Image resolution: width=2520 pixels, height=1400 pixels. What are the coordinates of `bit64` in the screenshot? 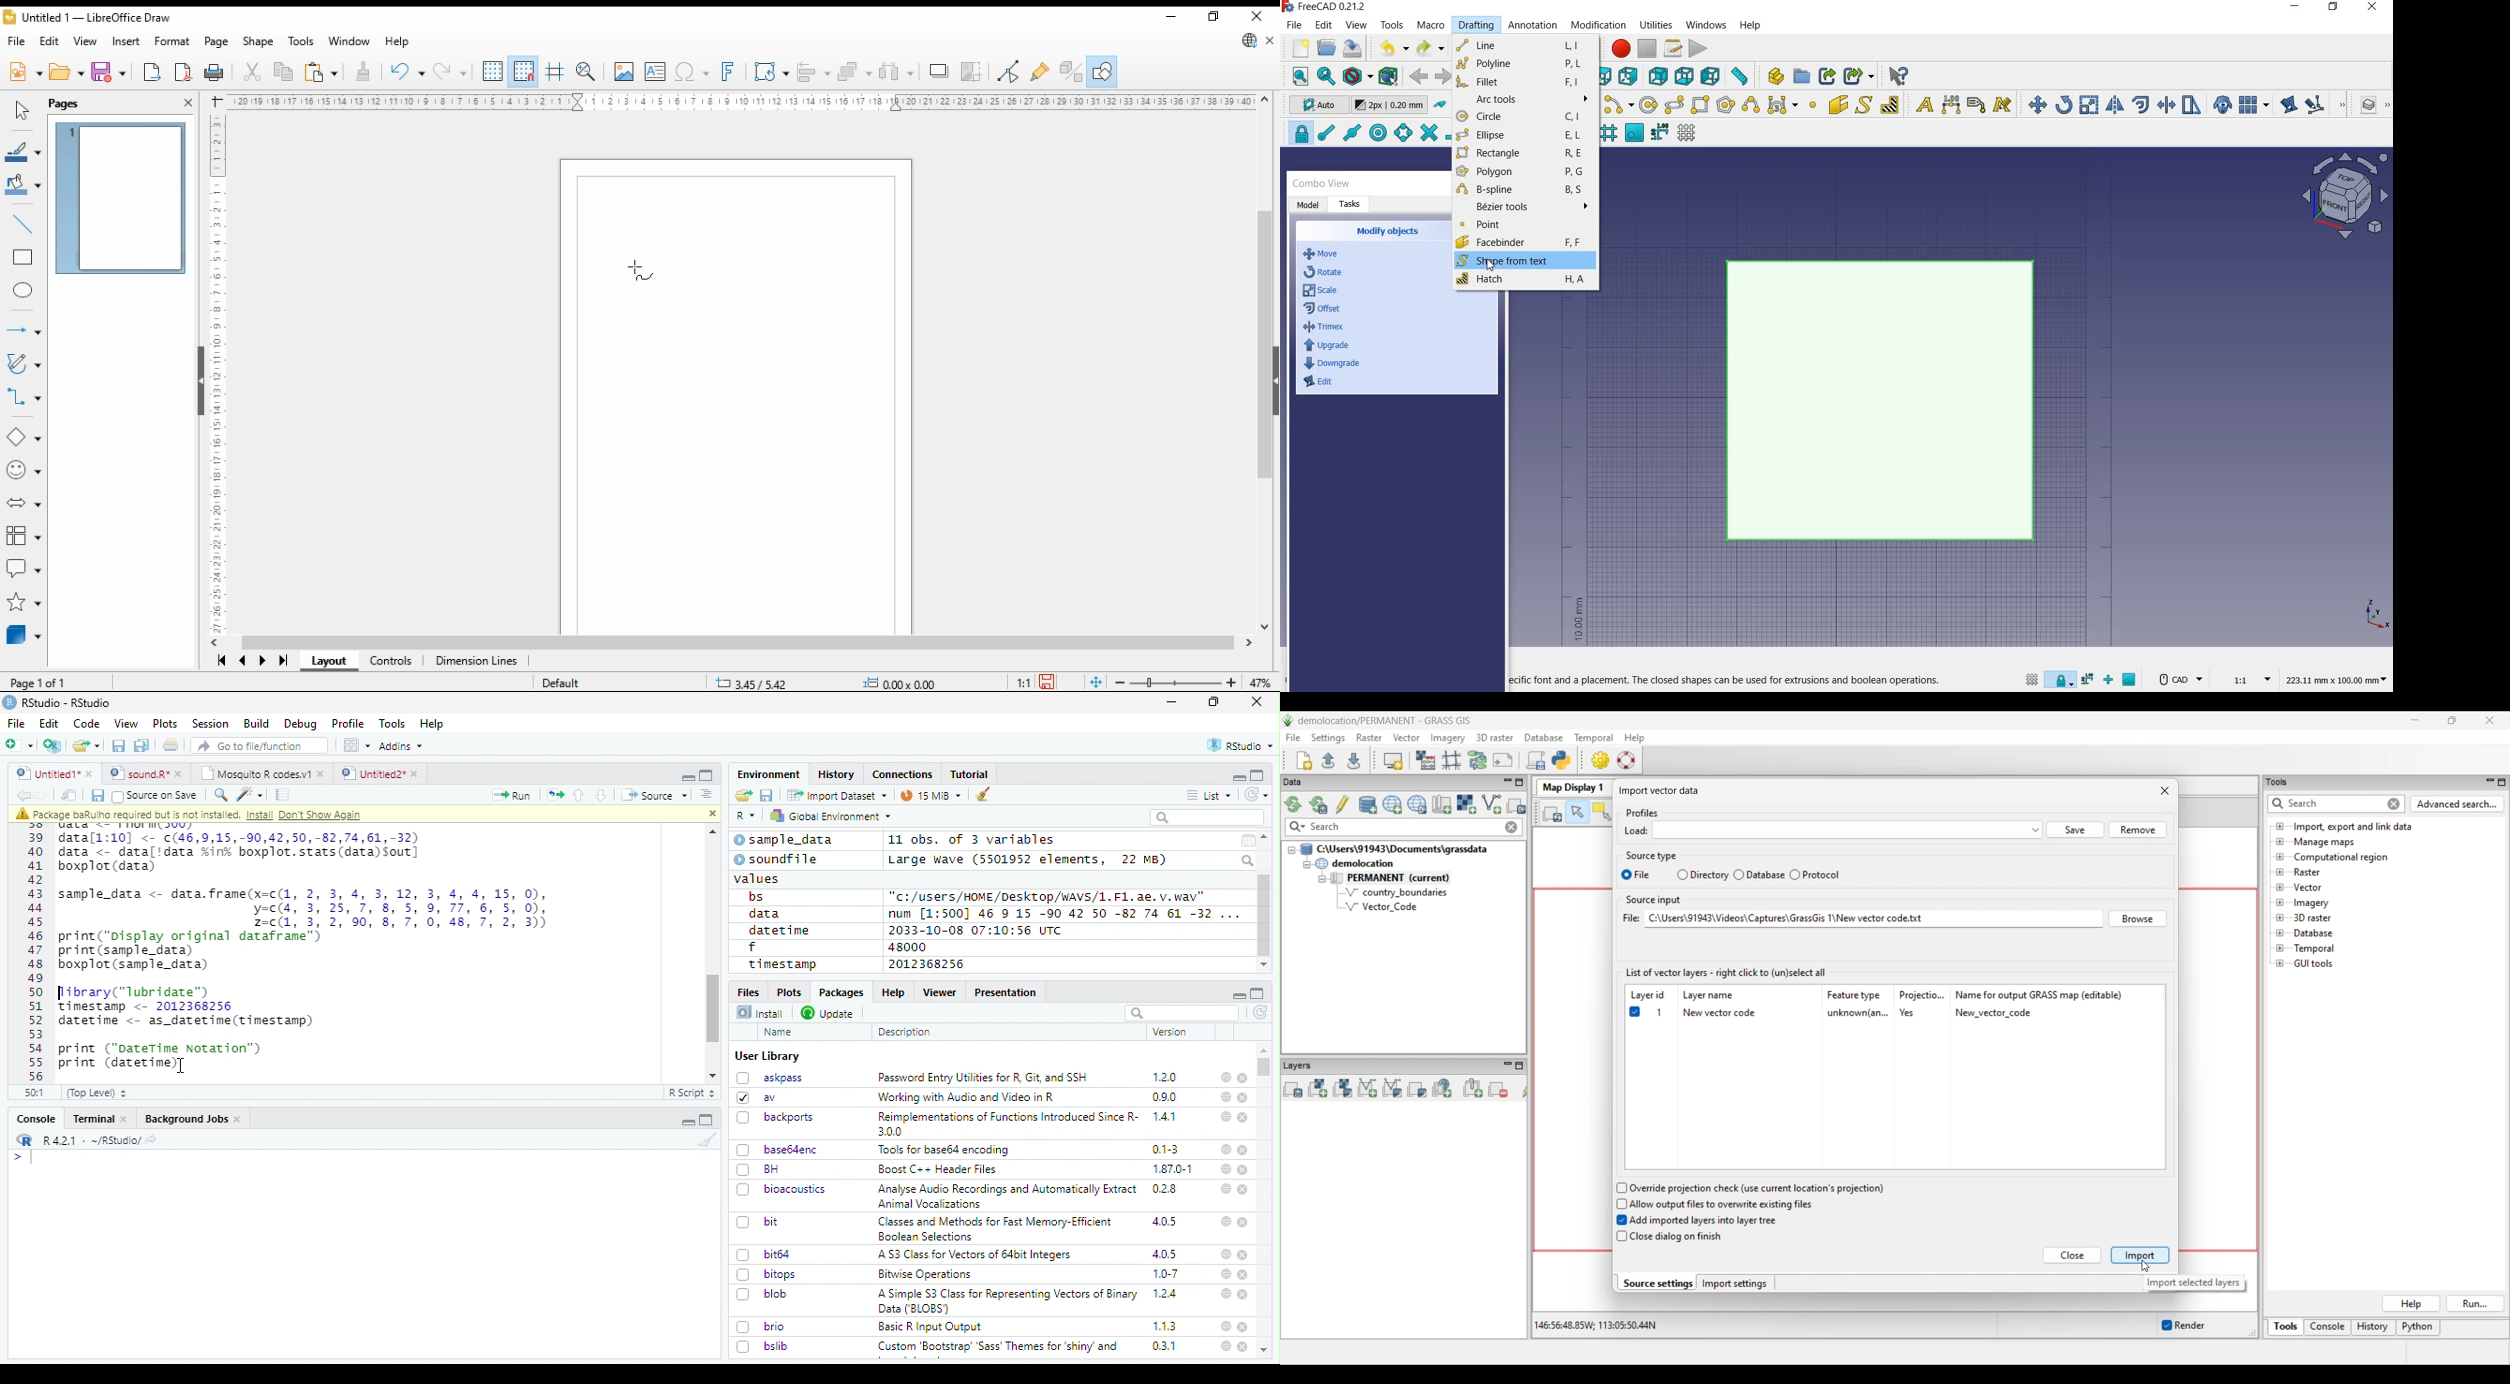 It's located at (764, 1255).